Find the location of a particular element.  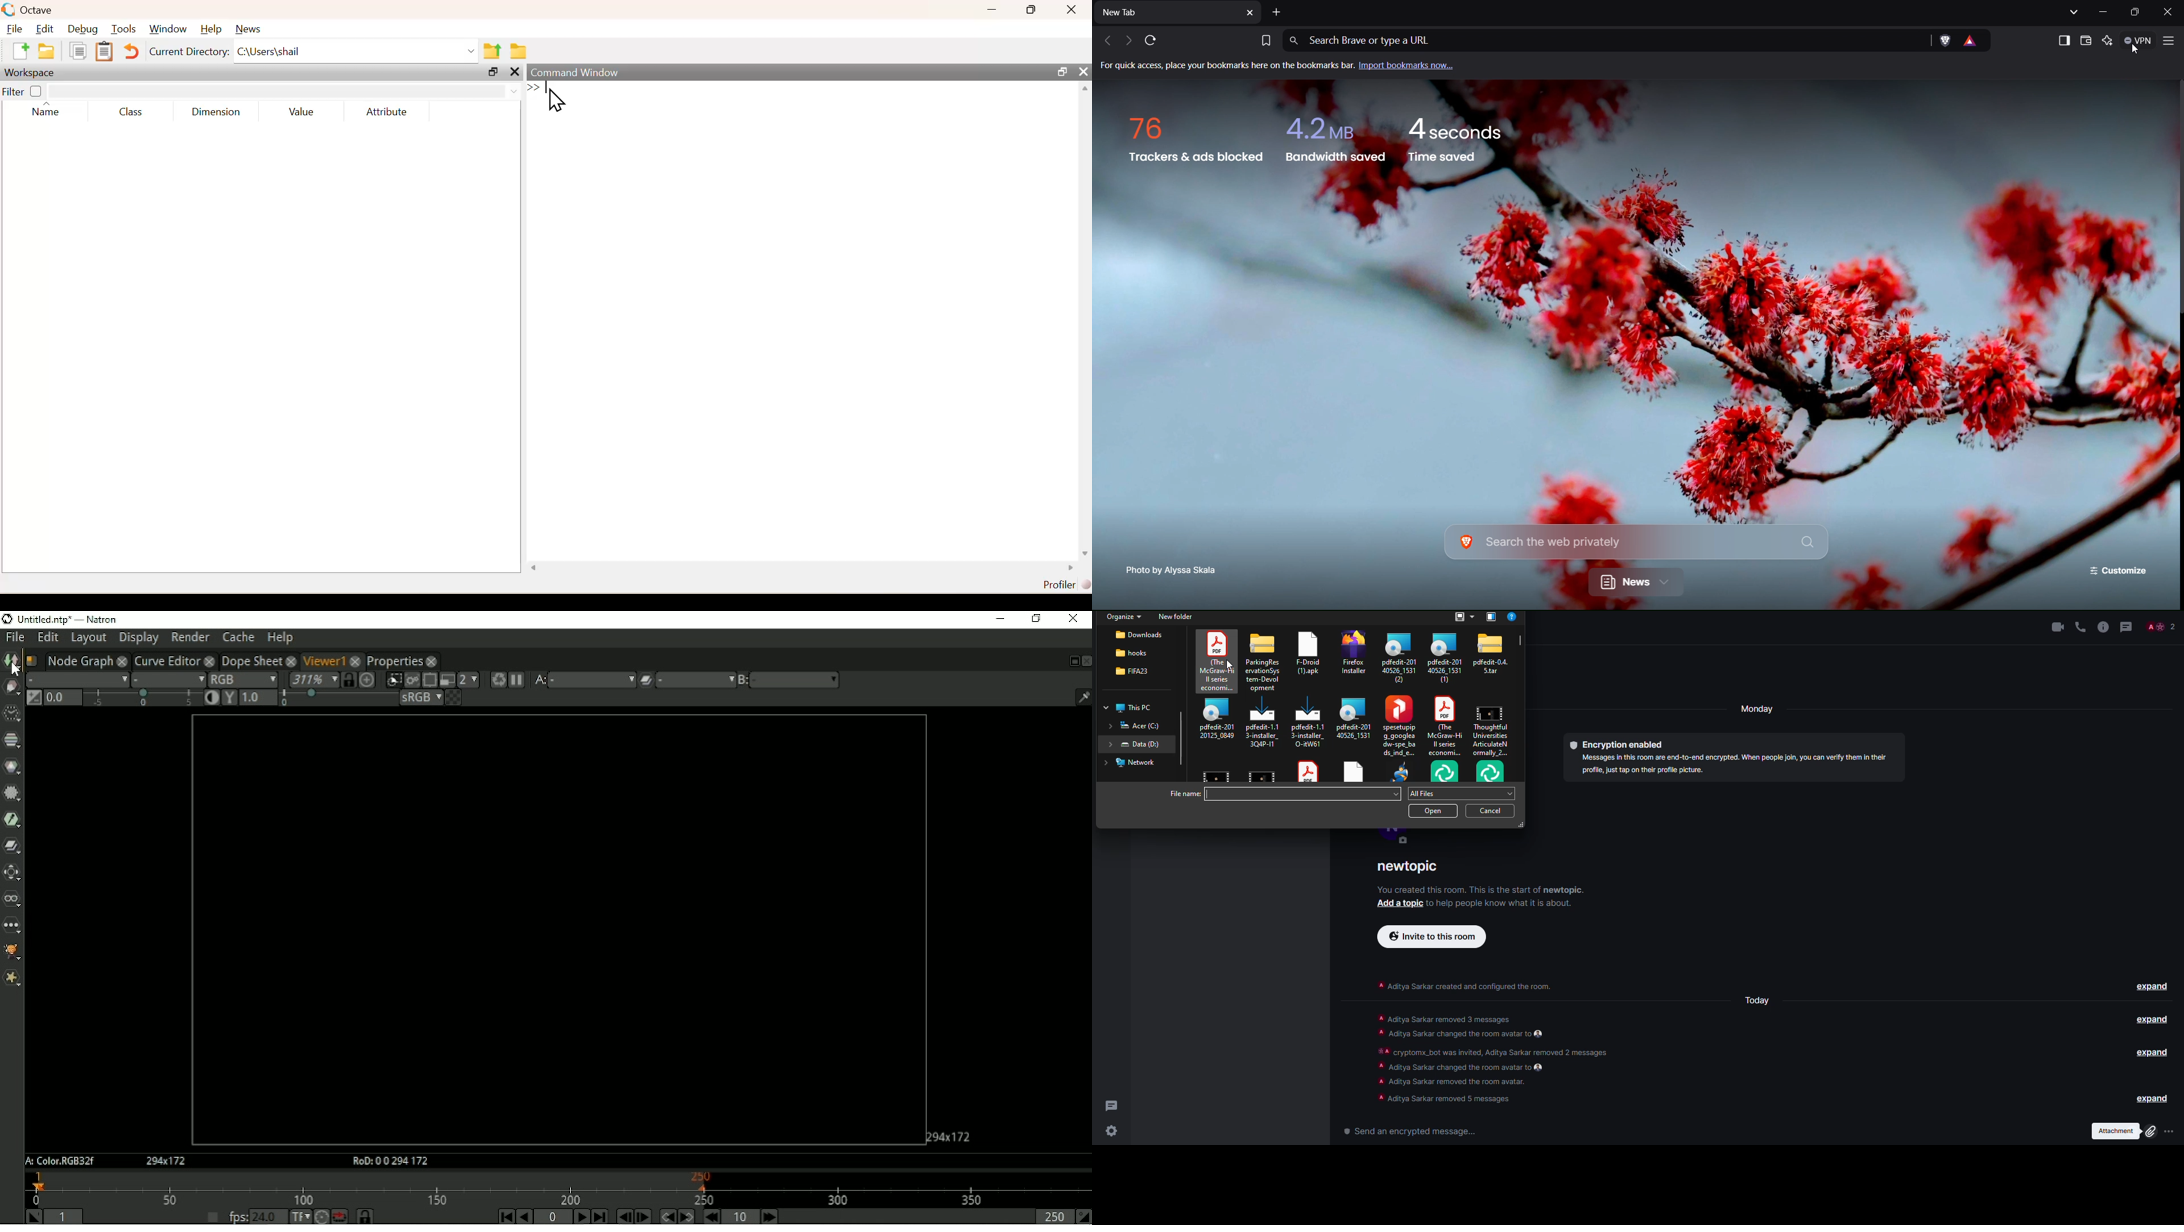

file is located at coordinates (1354, 717).